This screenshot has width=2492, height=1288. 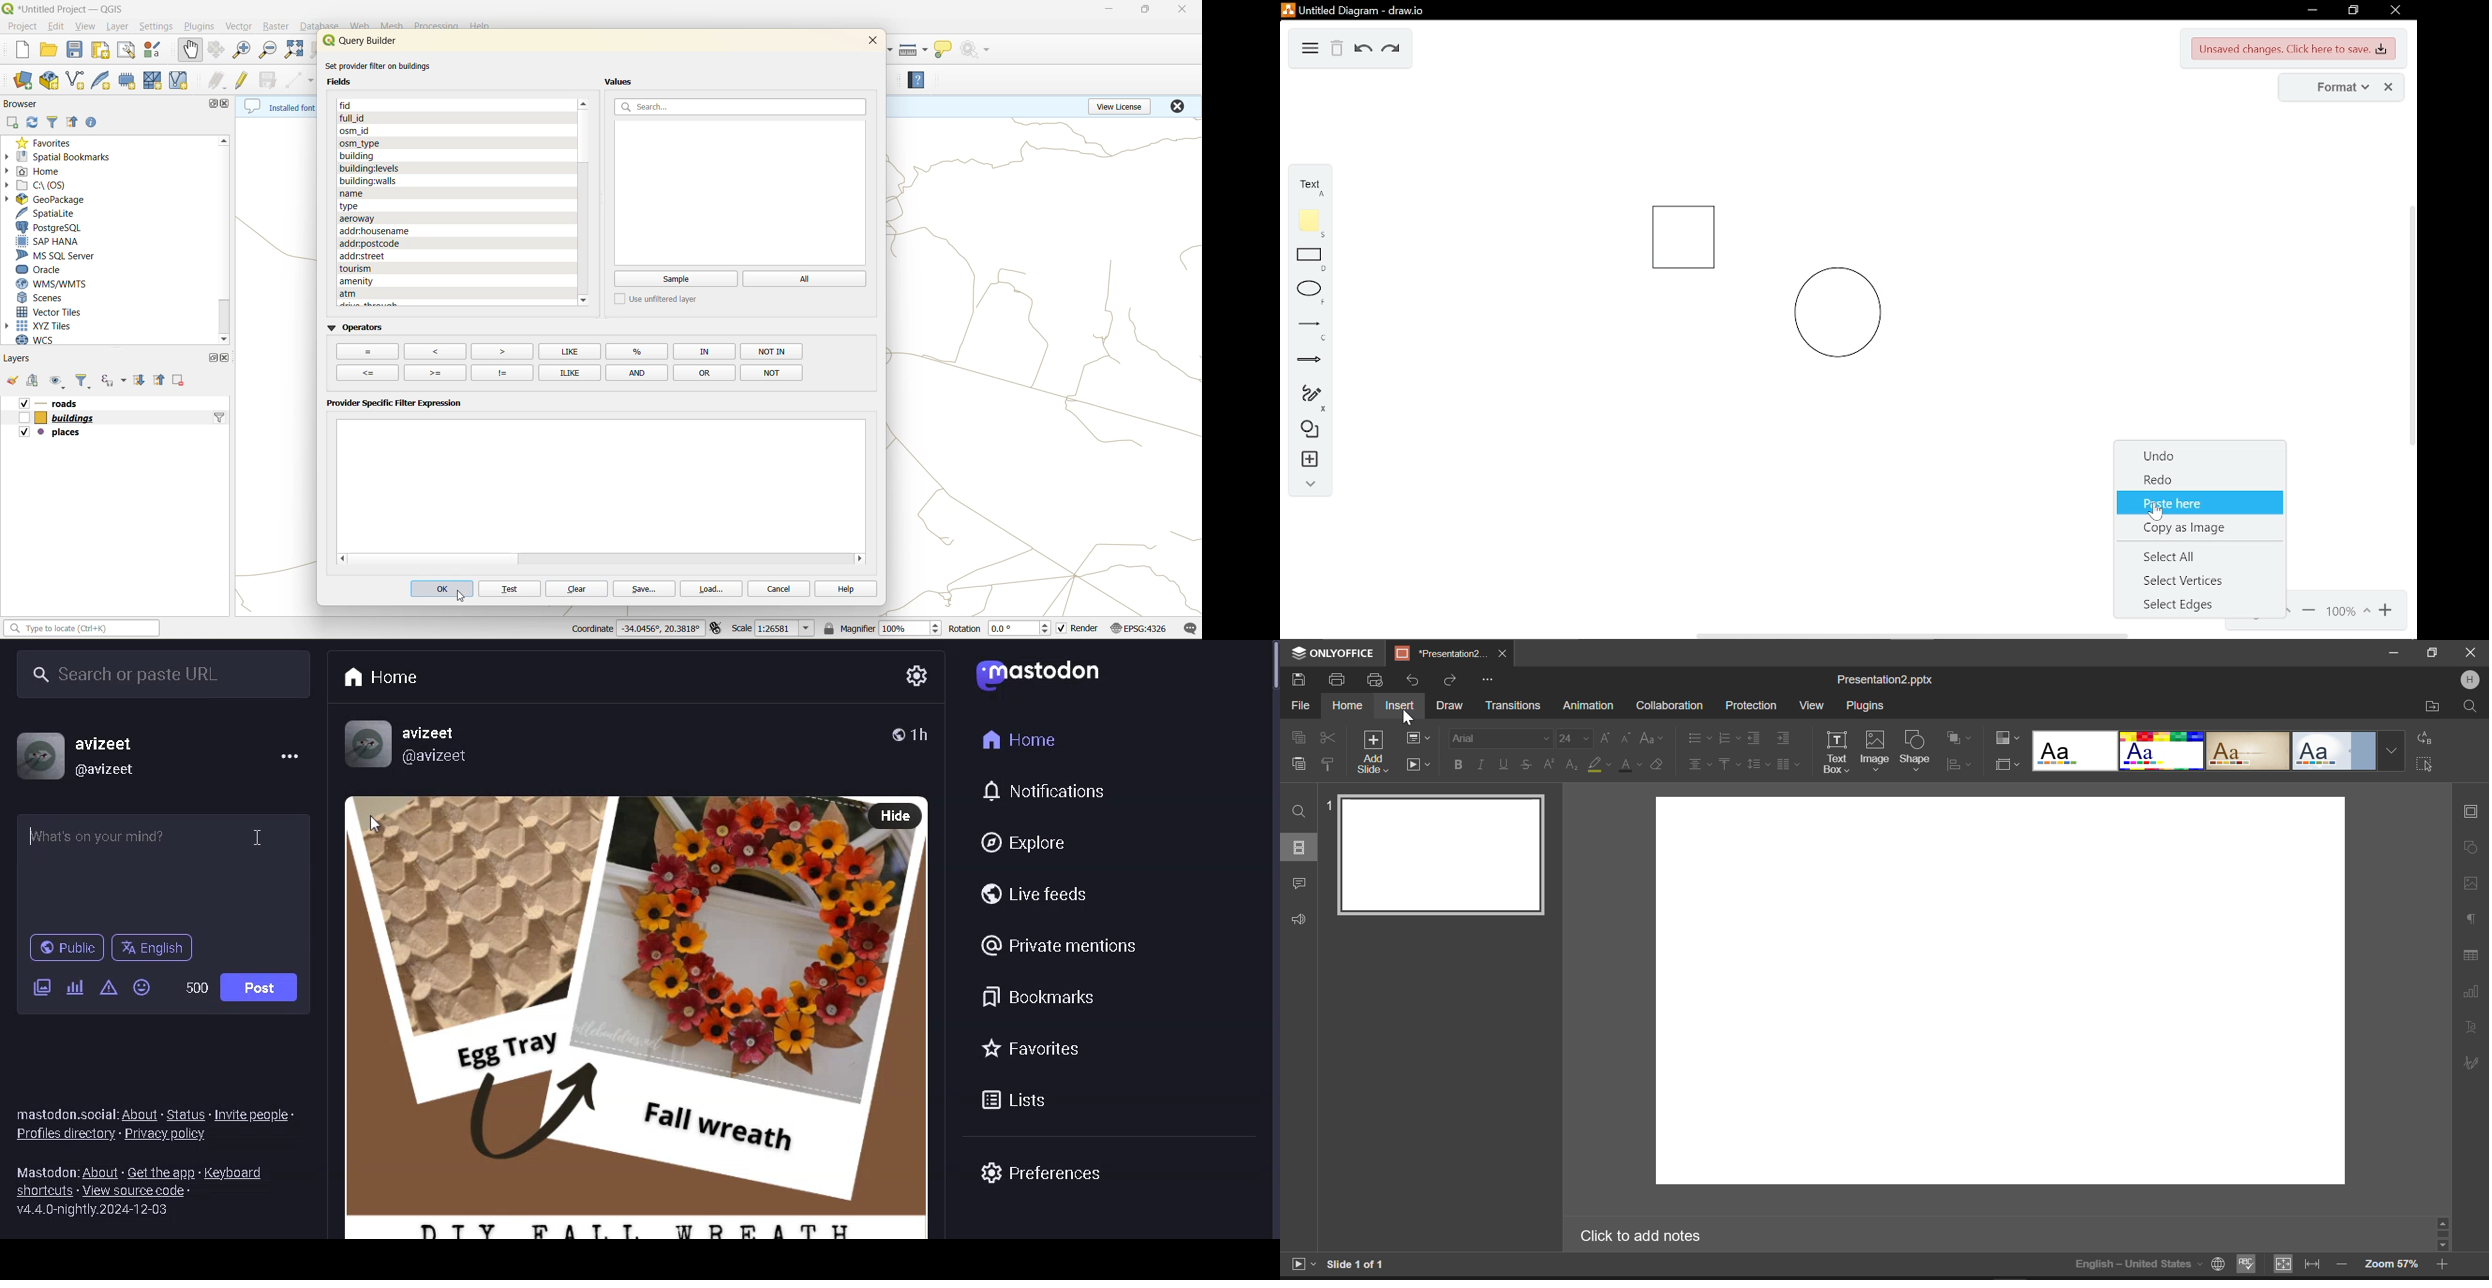 I want to click on freehand, so click(x=1308, y=398).